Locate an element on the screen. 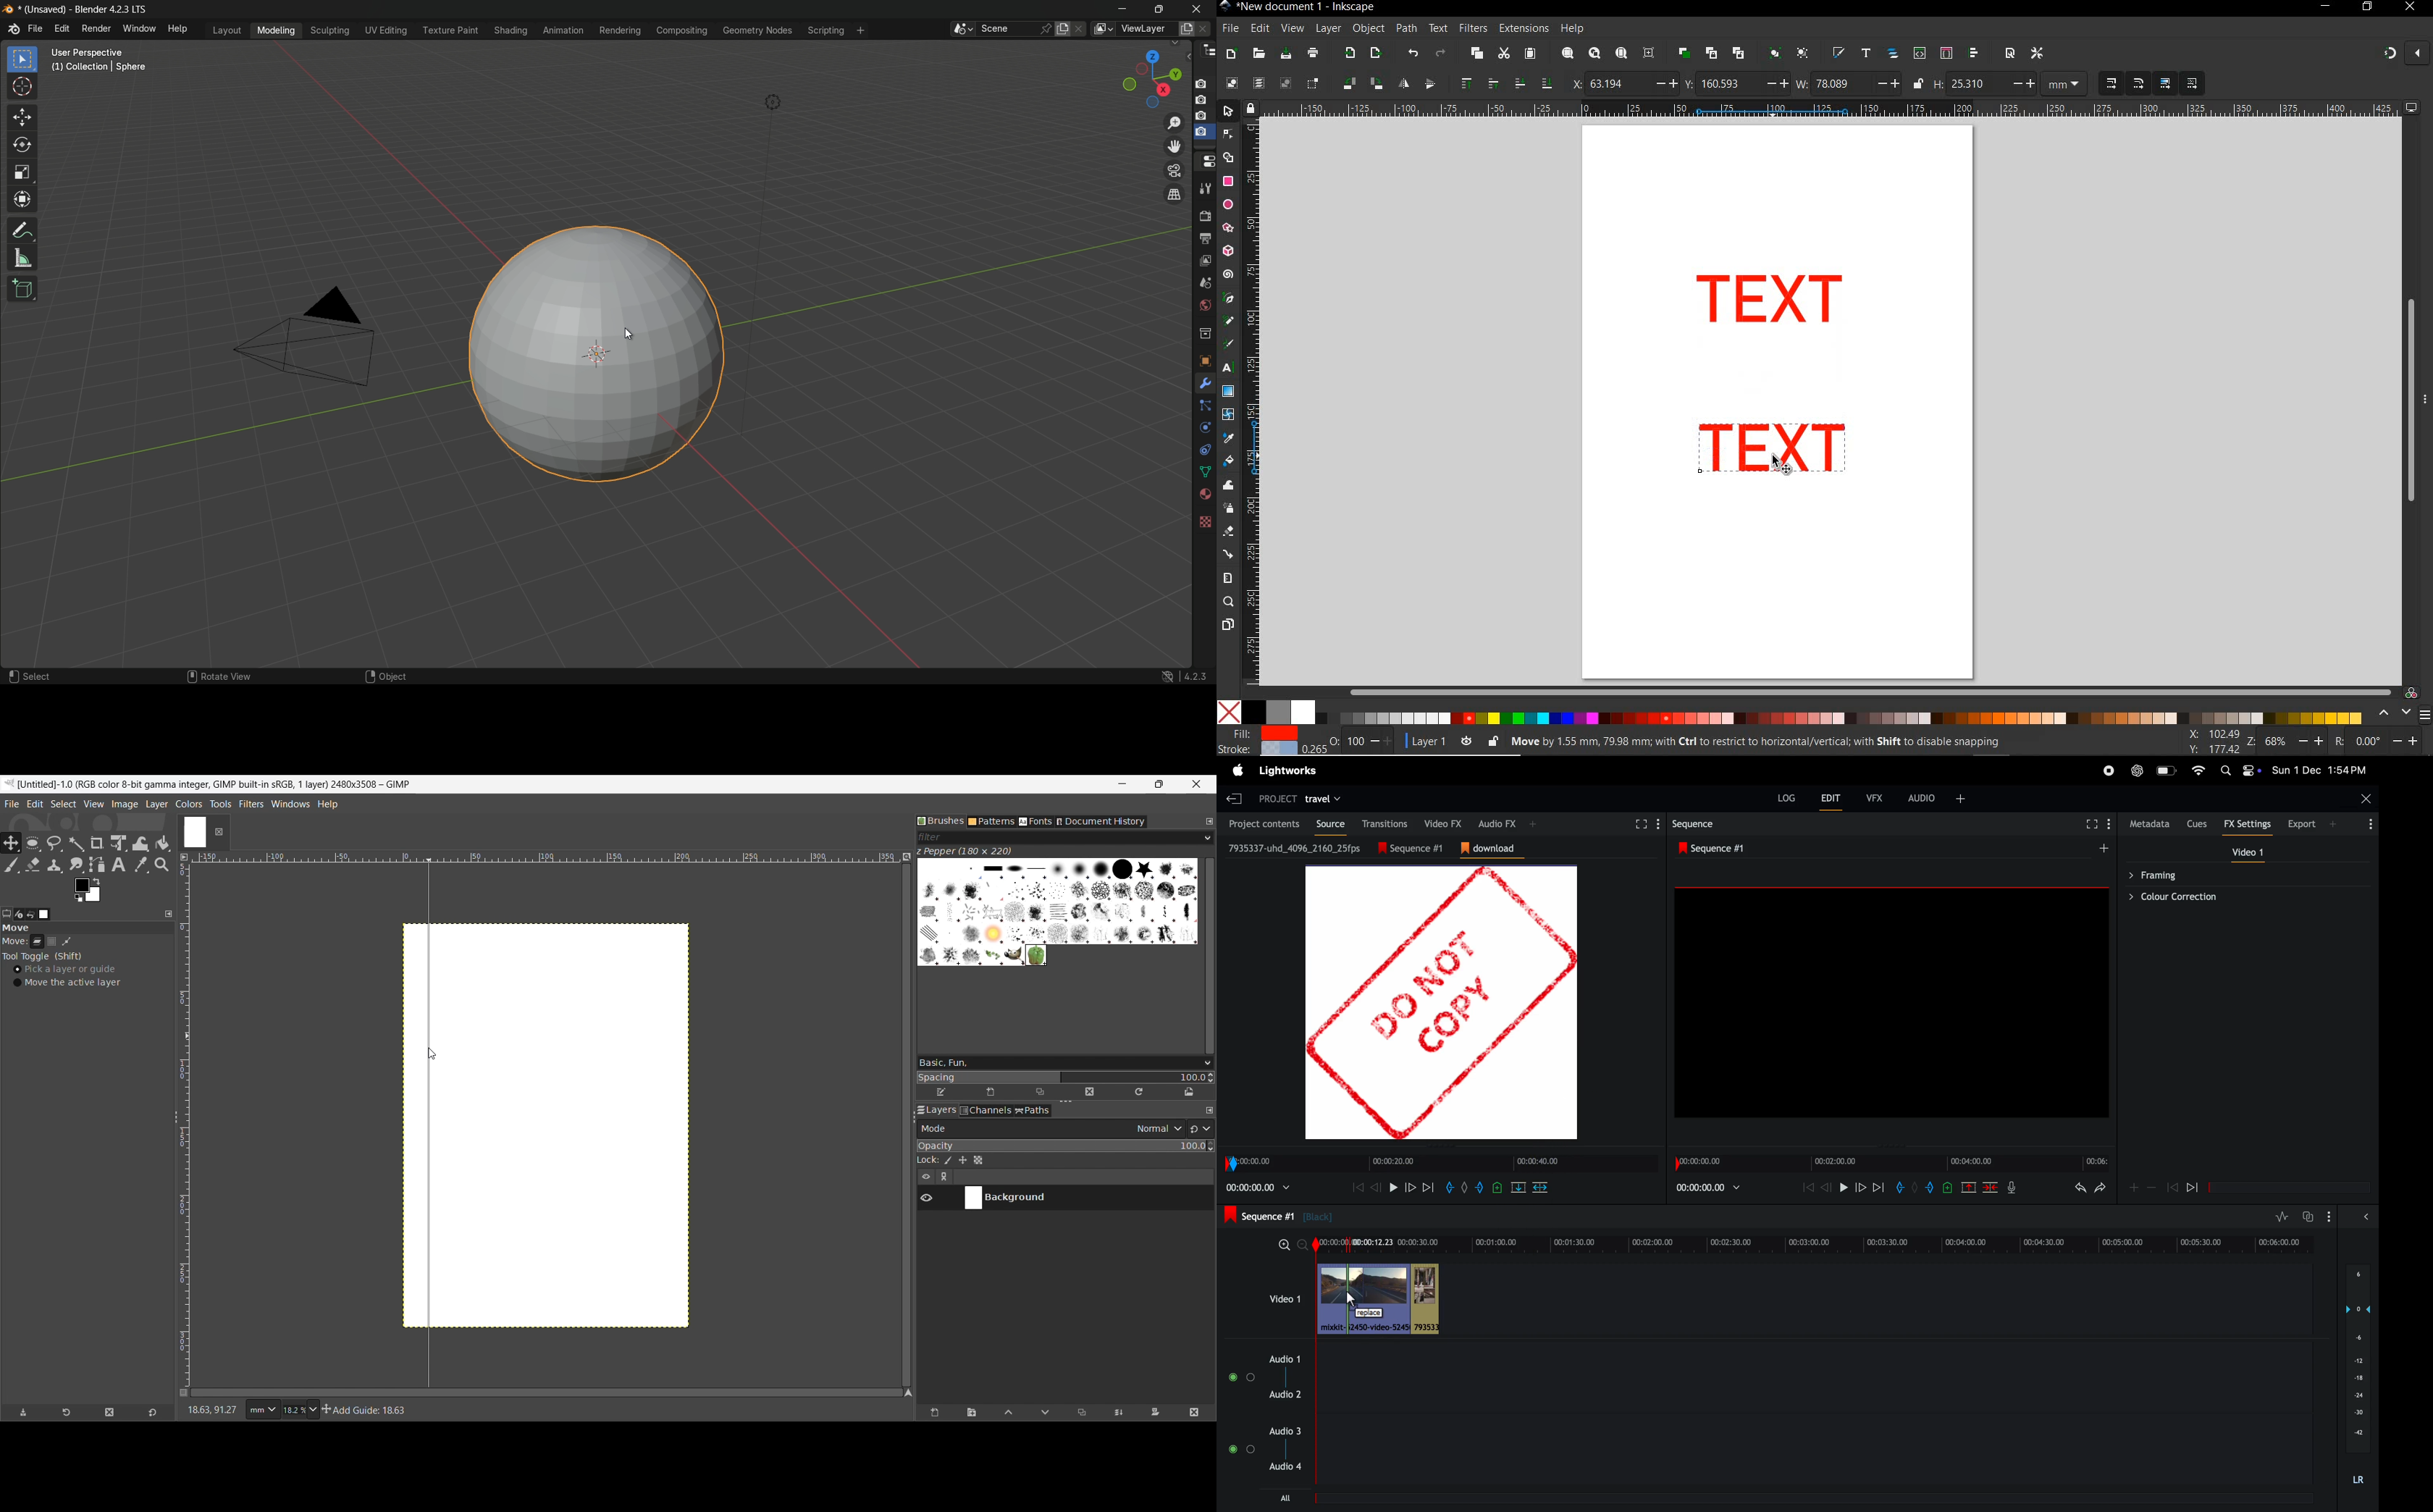  Canvas space is located at coordinates (635, 1125).